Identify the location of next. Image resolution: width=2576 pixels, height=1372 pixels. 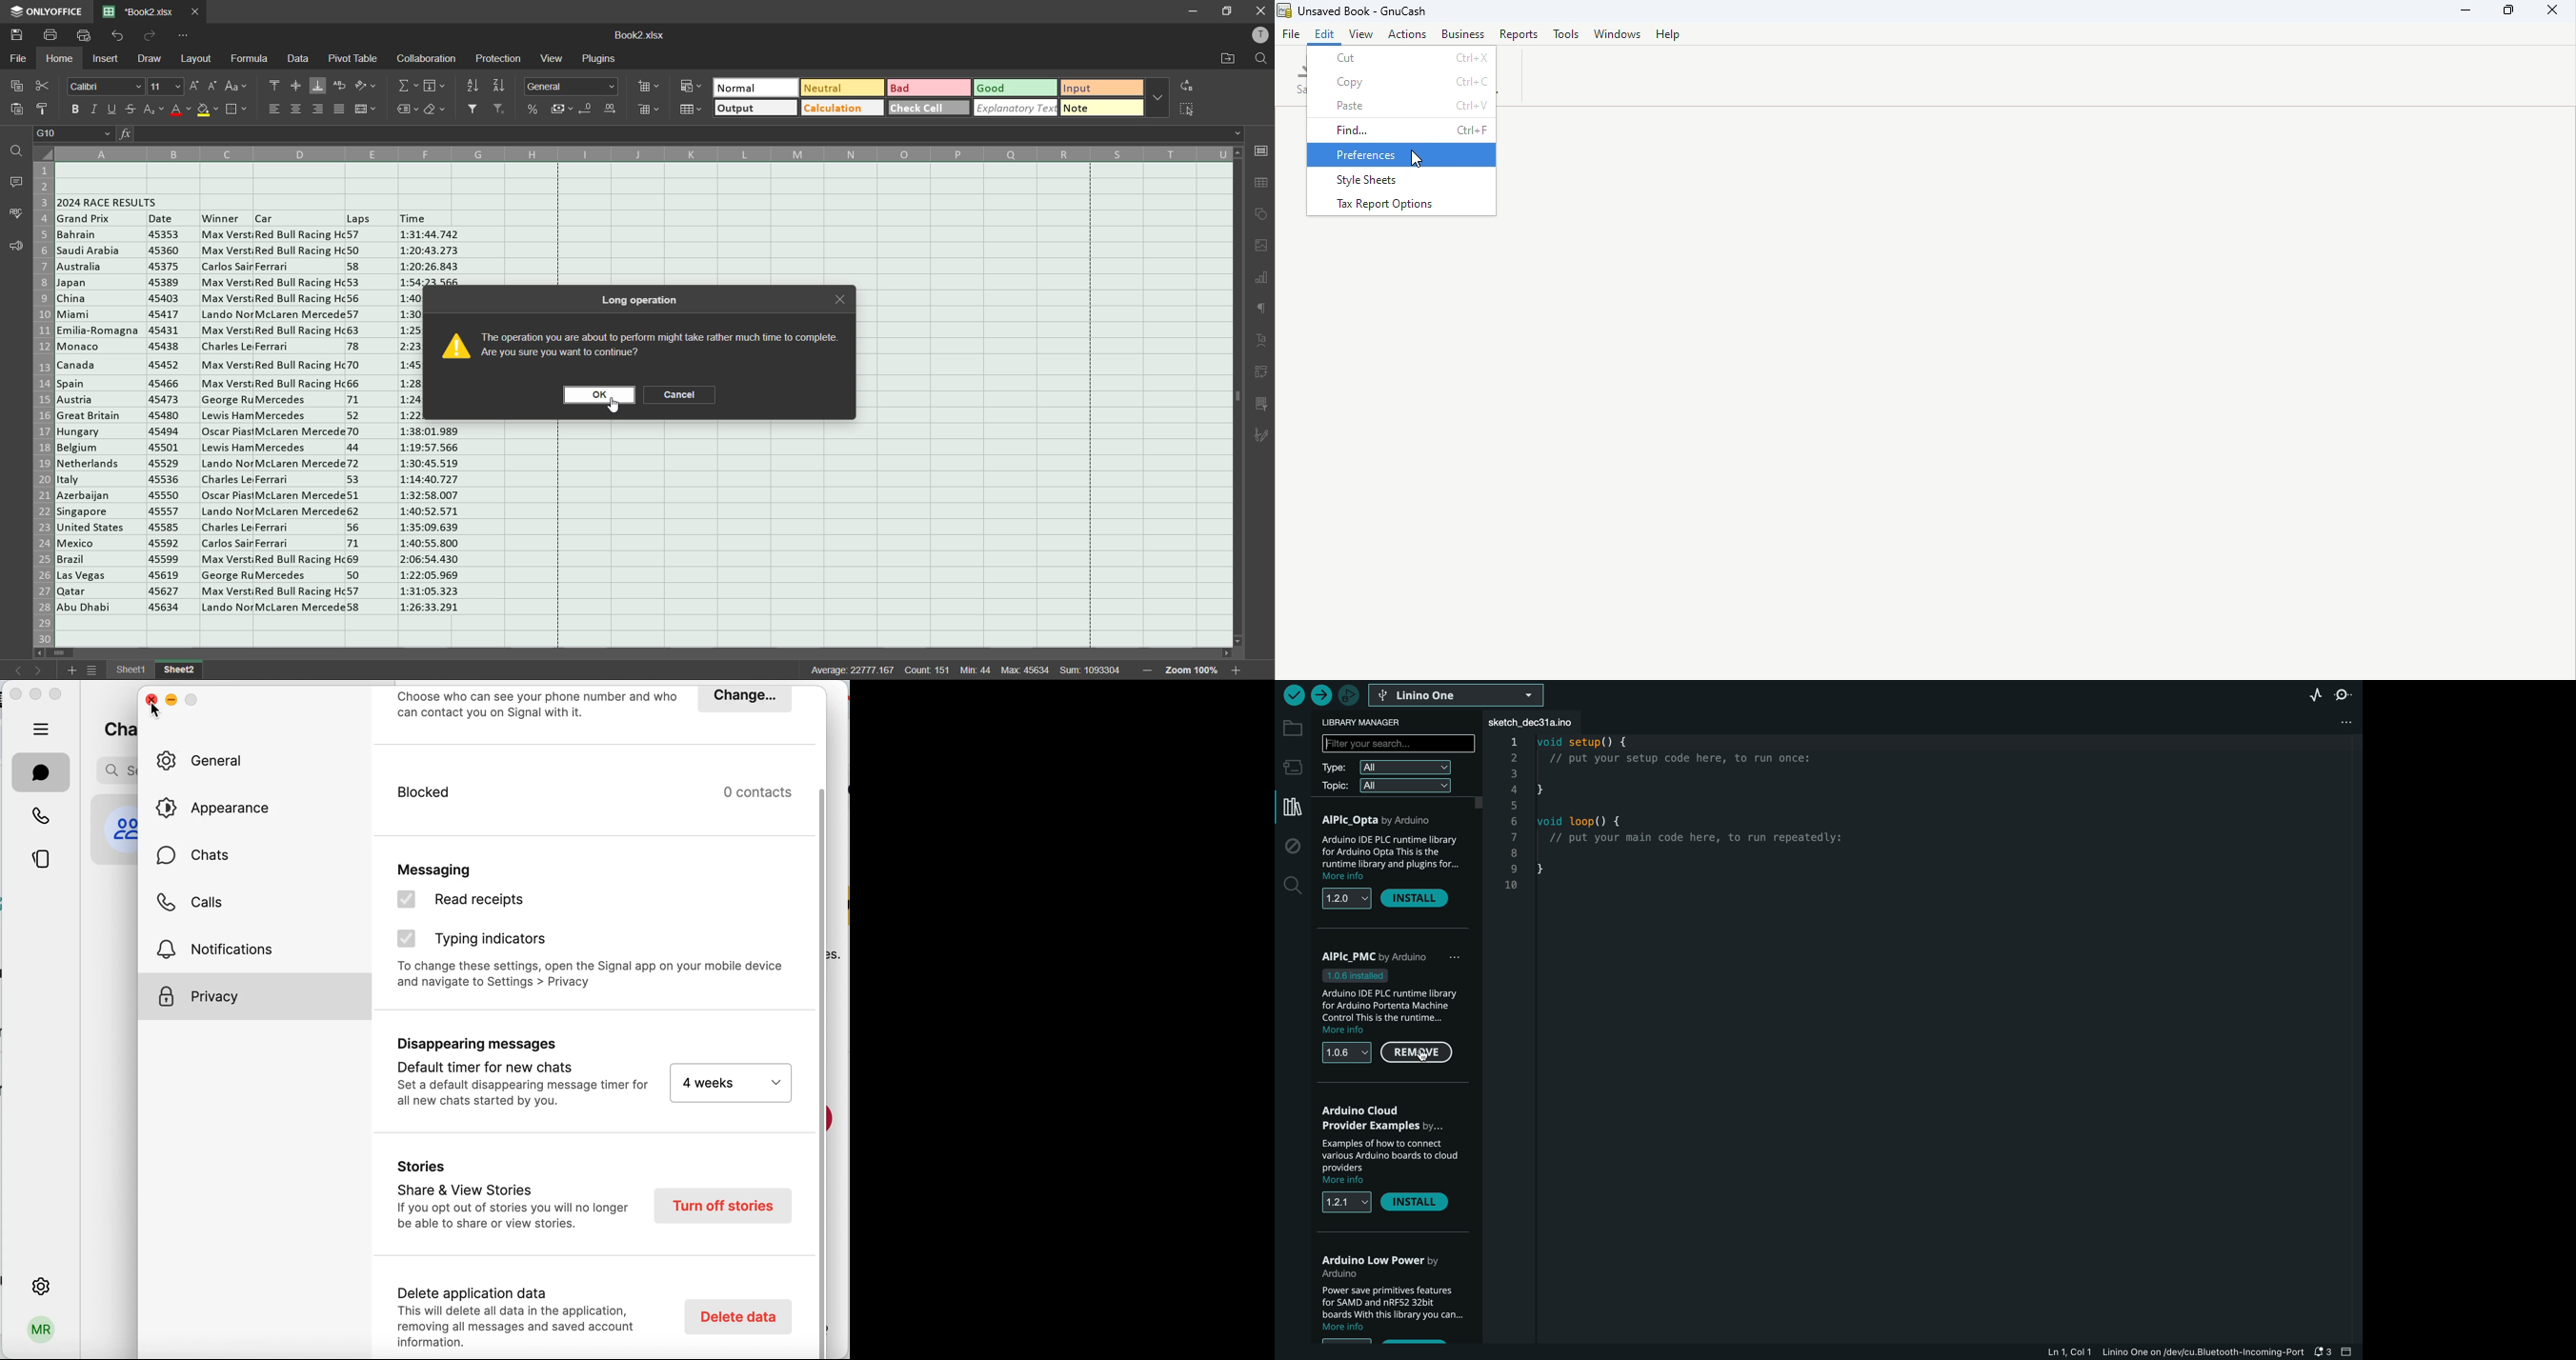
(39, 670).